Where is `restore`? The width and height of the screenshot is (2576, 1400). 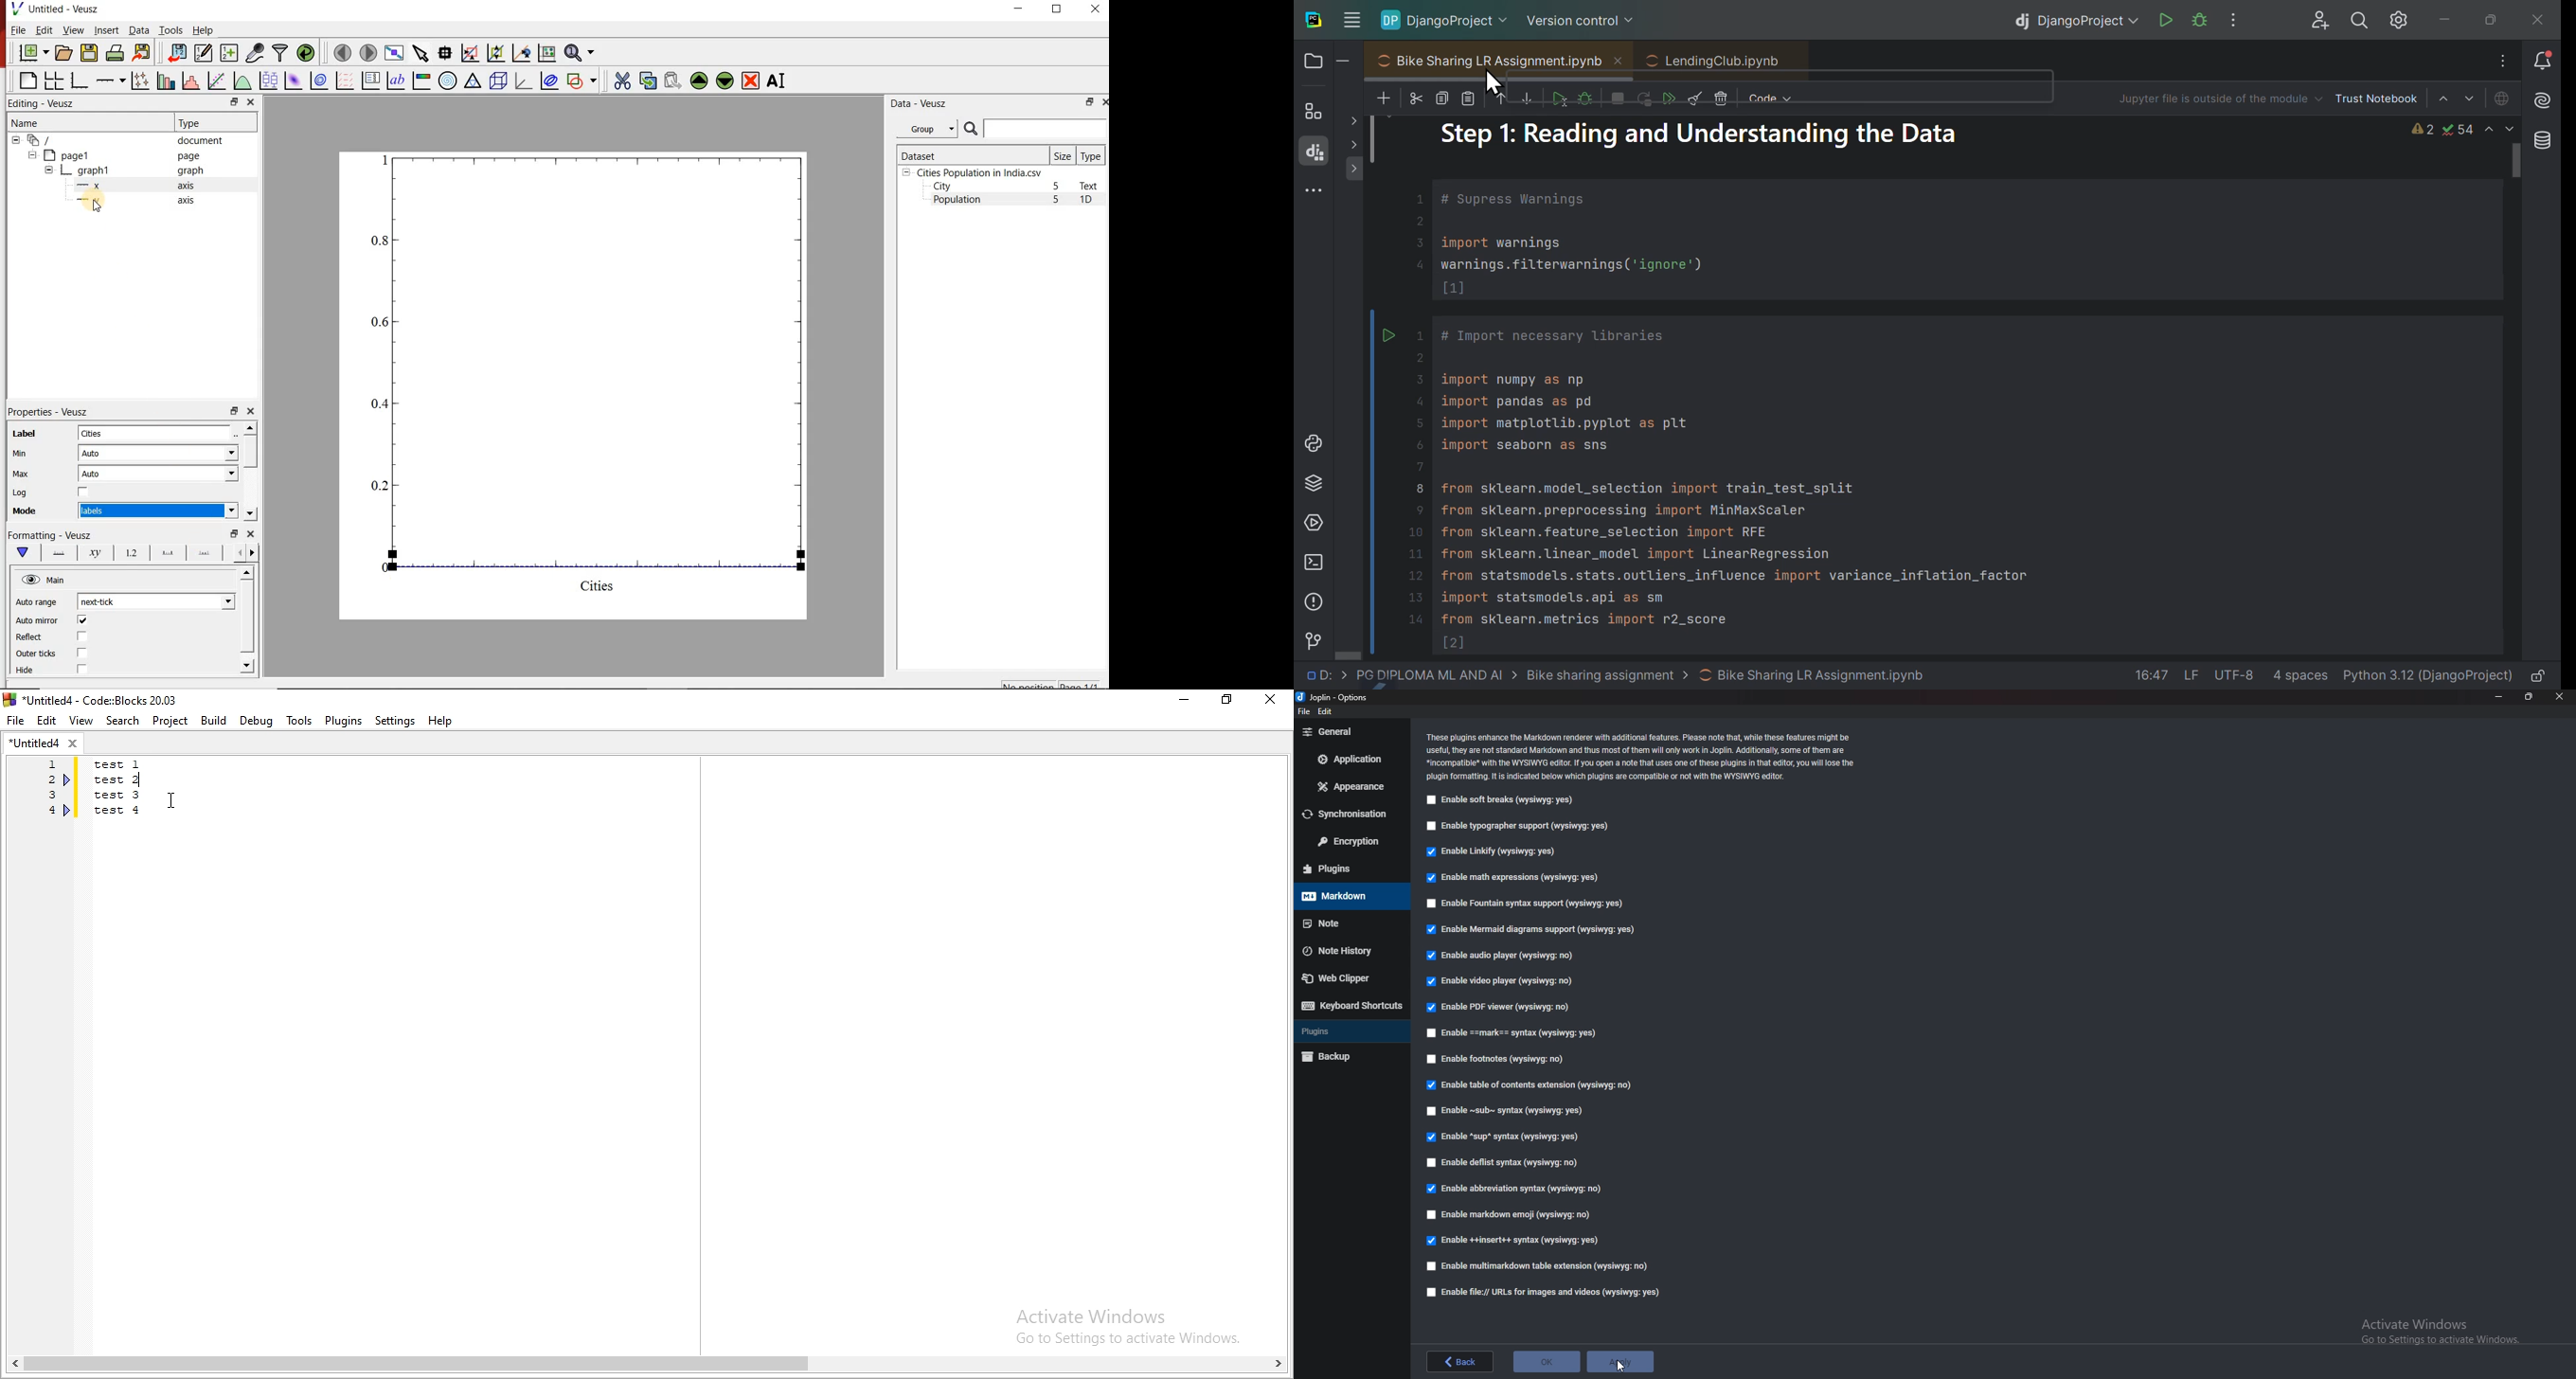
restore is located at coordinates (233, 102).